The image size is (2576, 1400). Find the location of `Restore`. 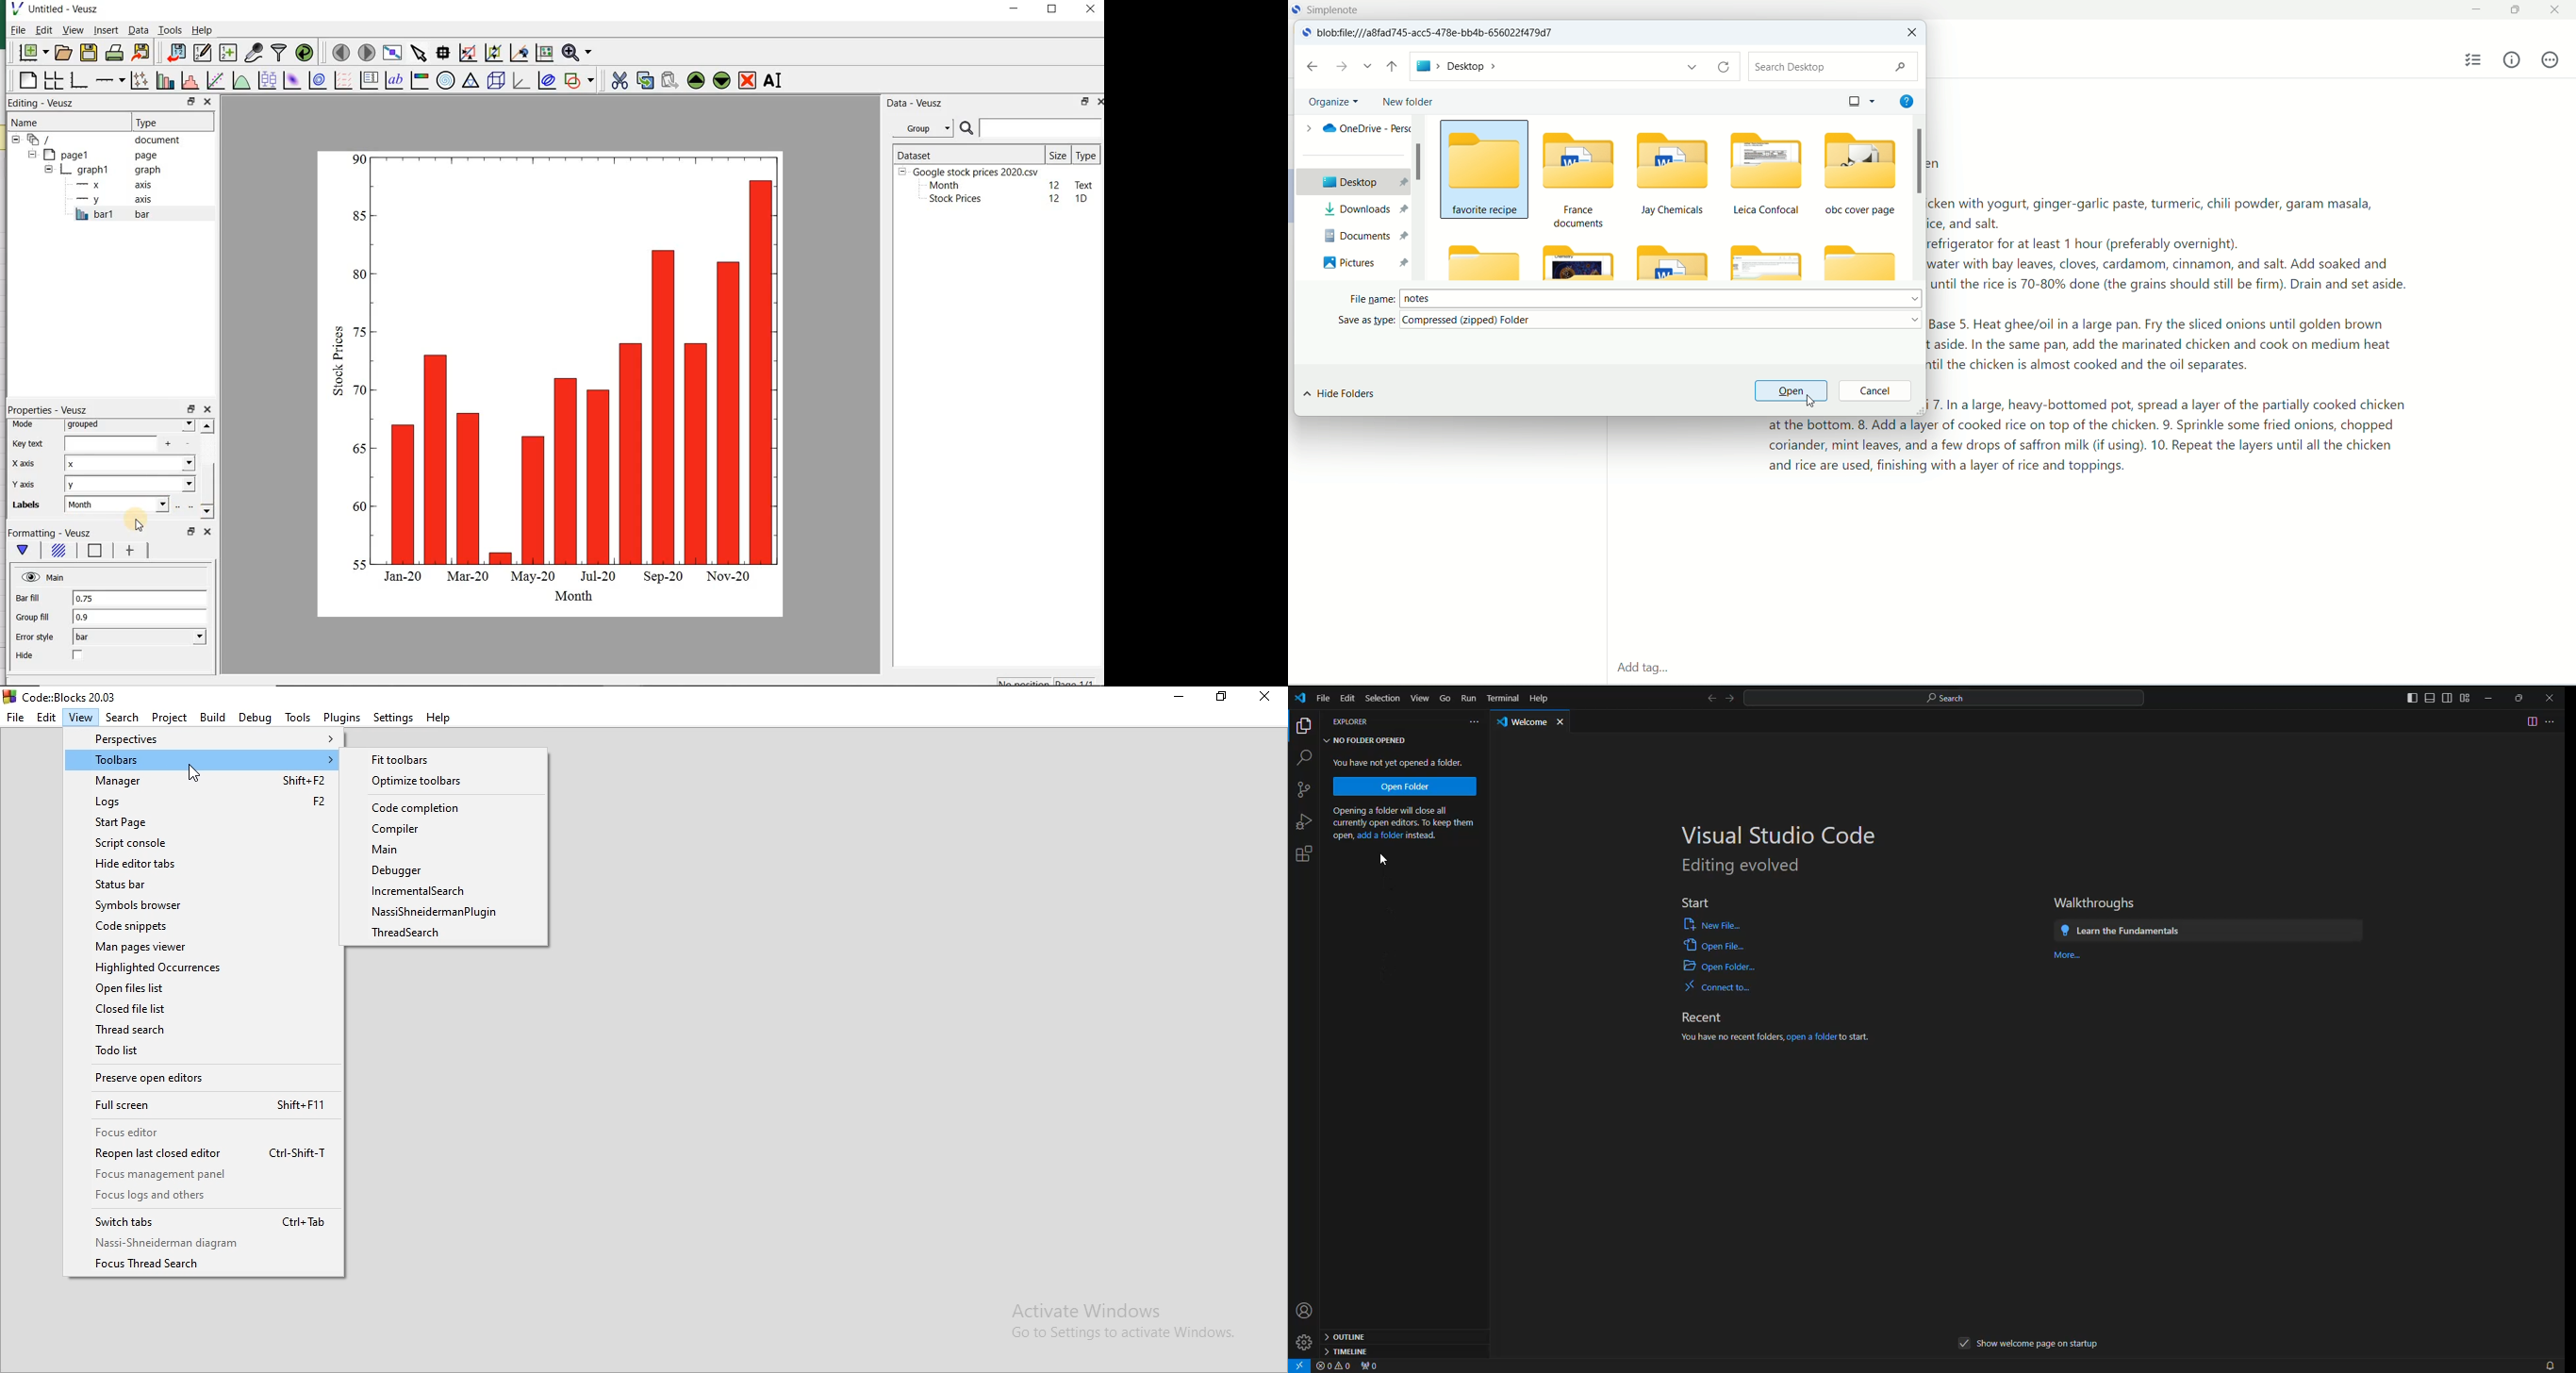

Restore is located at coordinates (1224, 699).